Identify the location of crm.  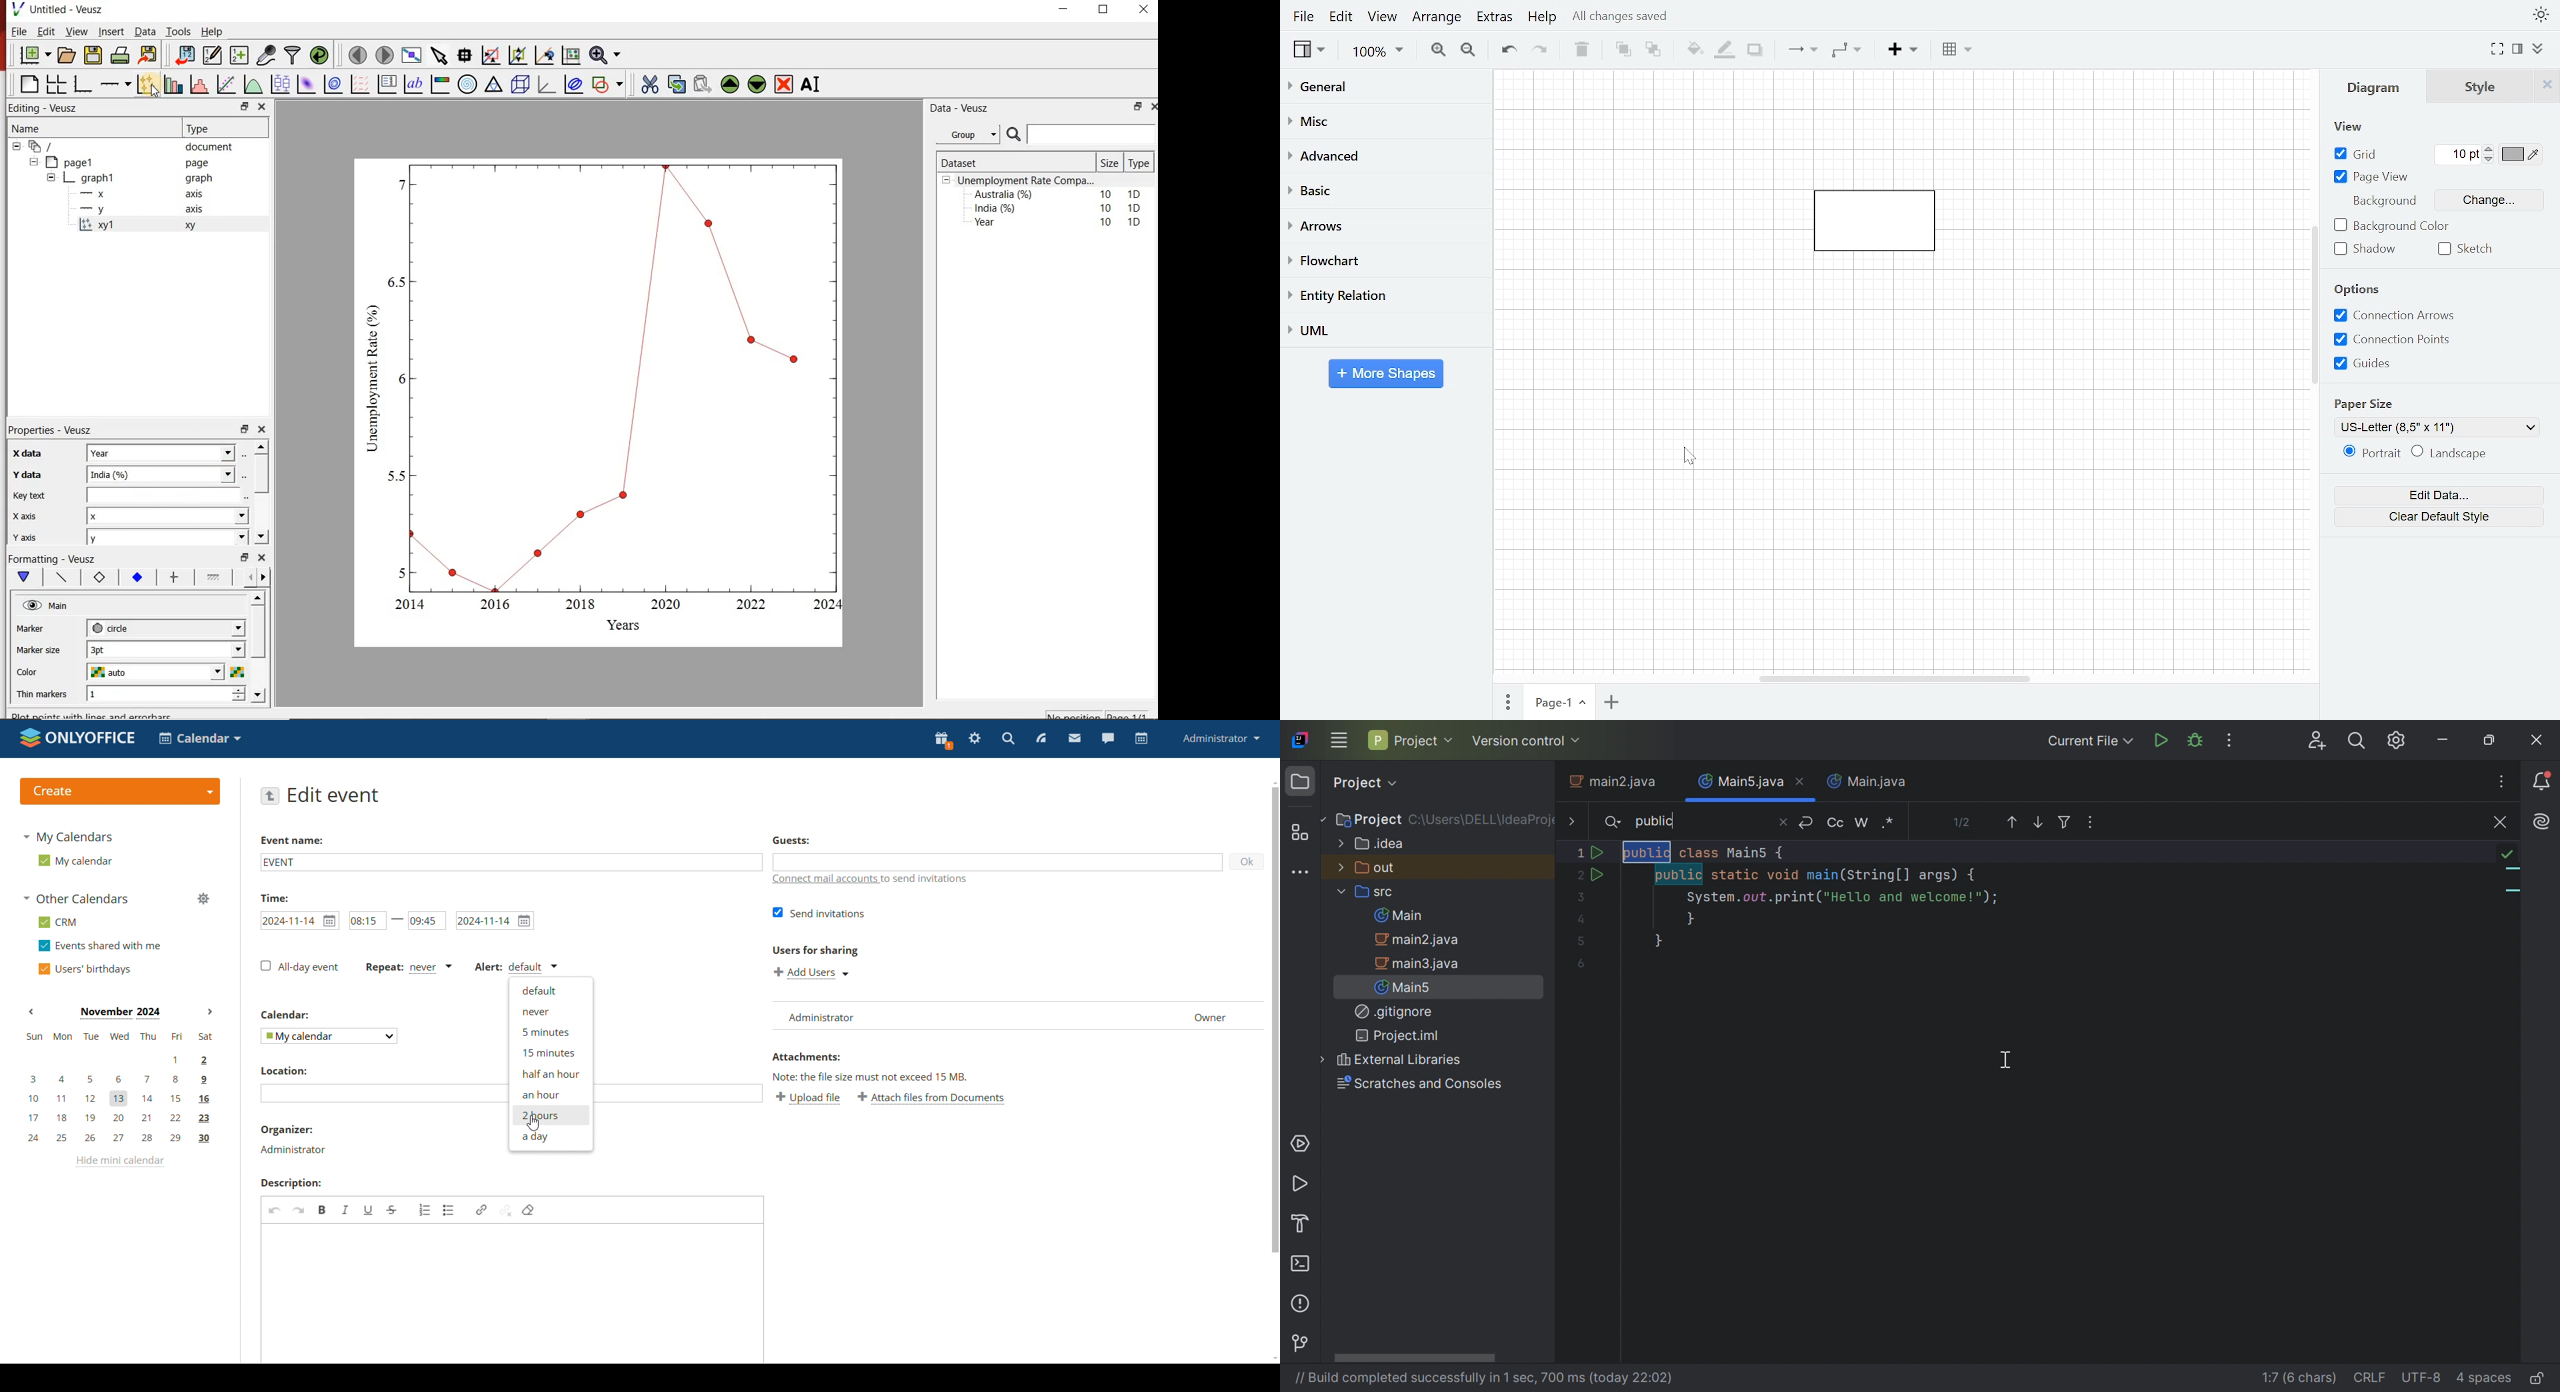
(56, 923).